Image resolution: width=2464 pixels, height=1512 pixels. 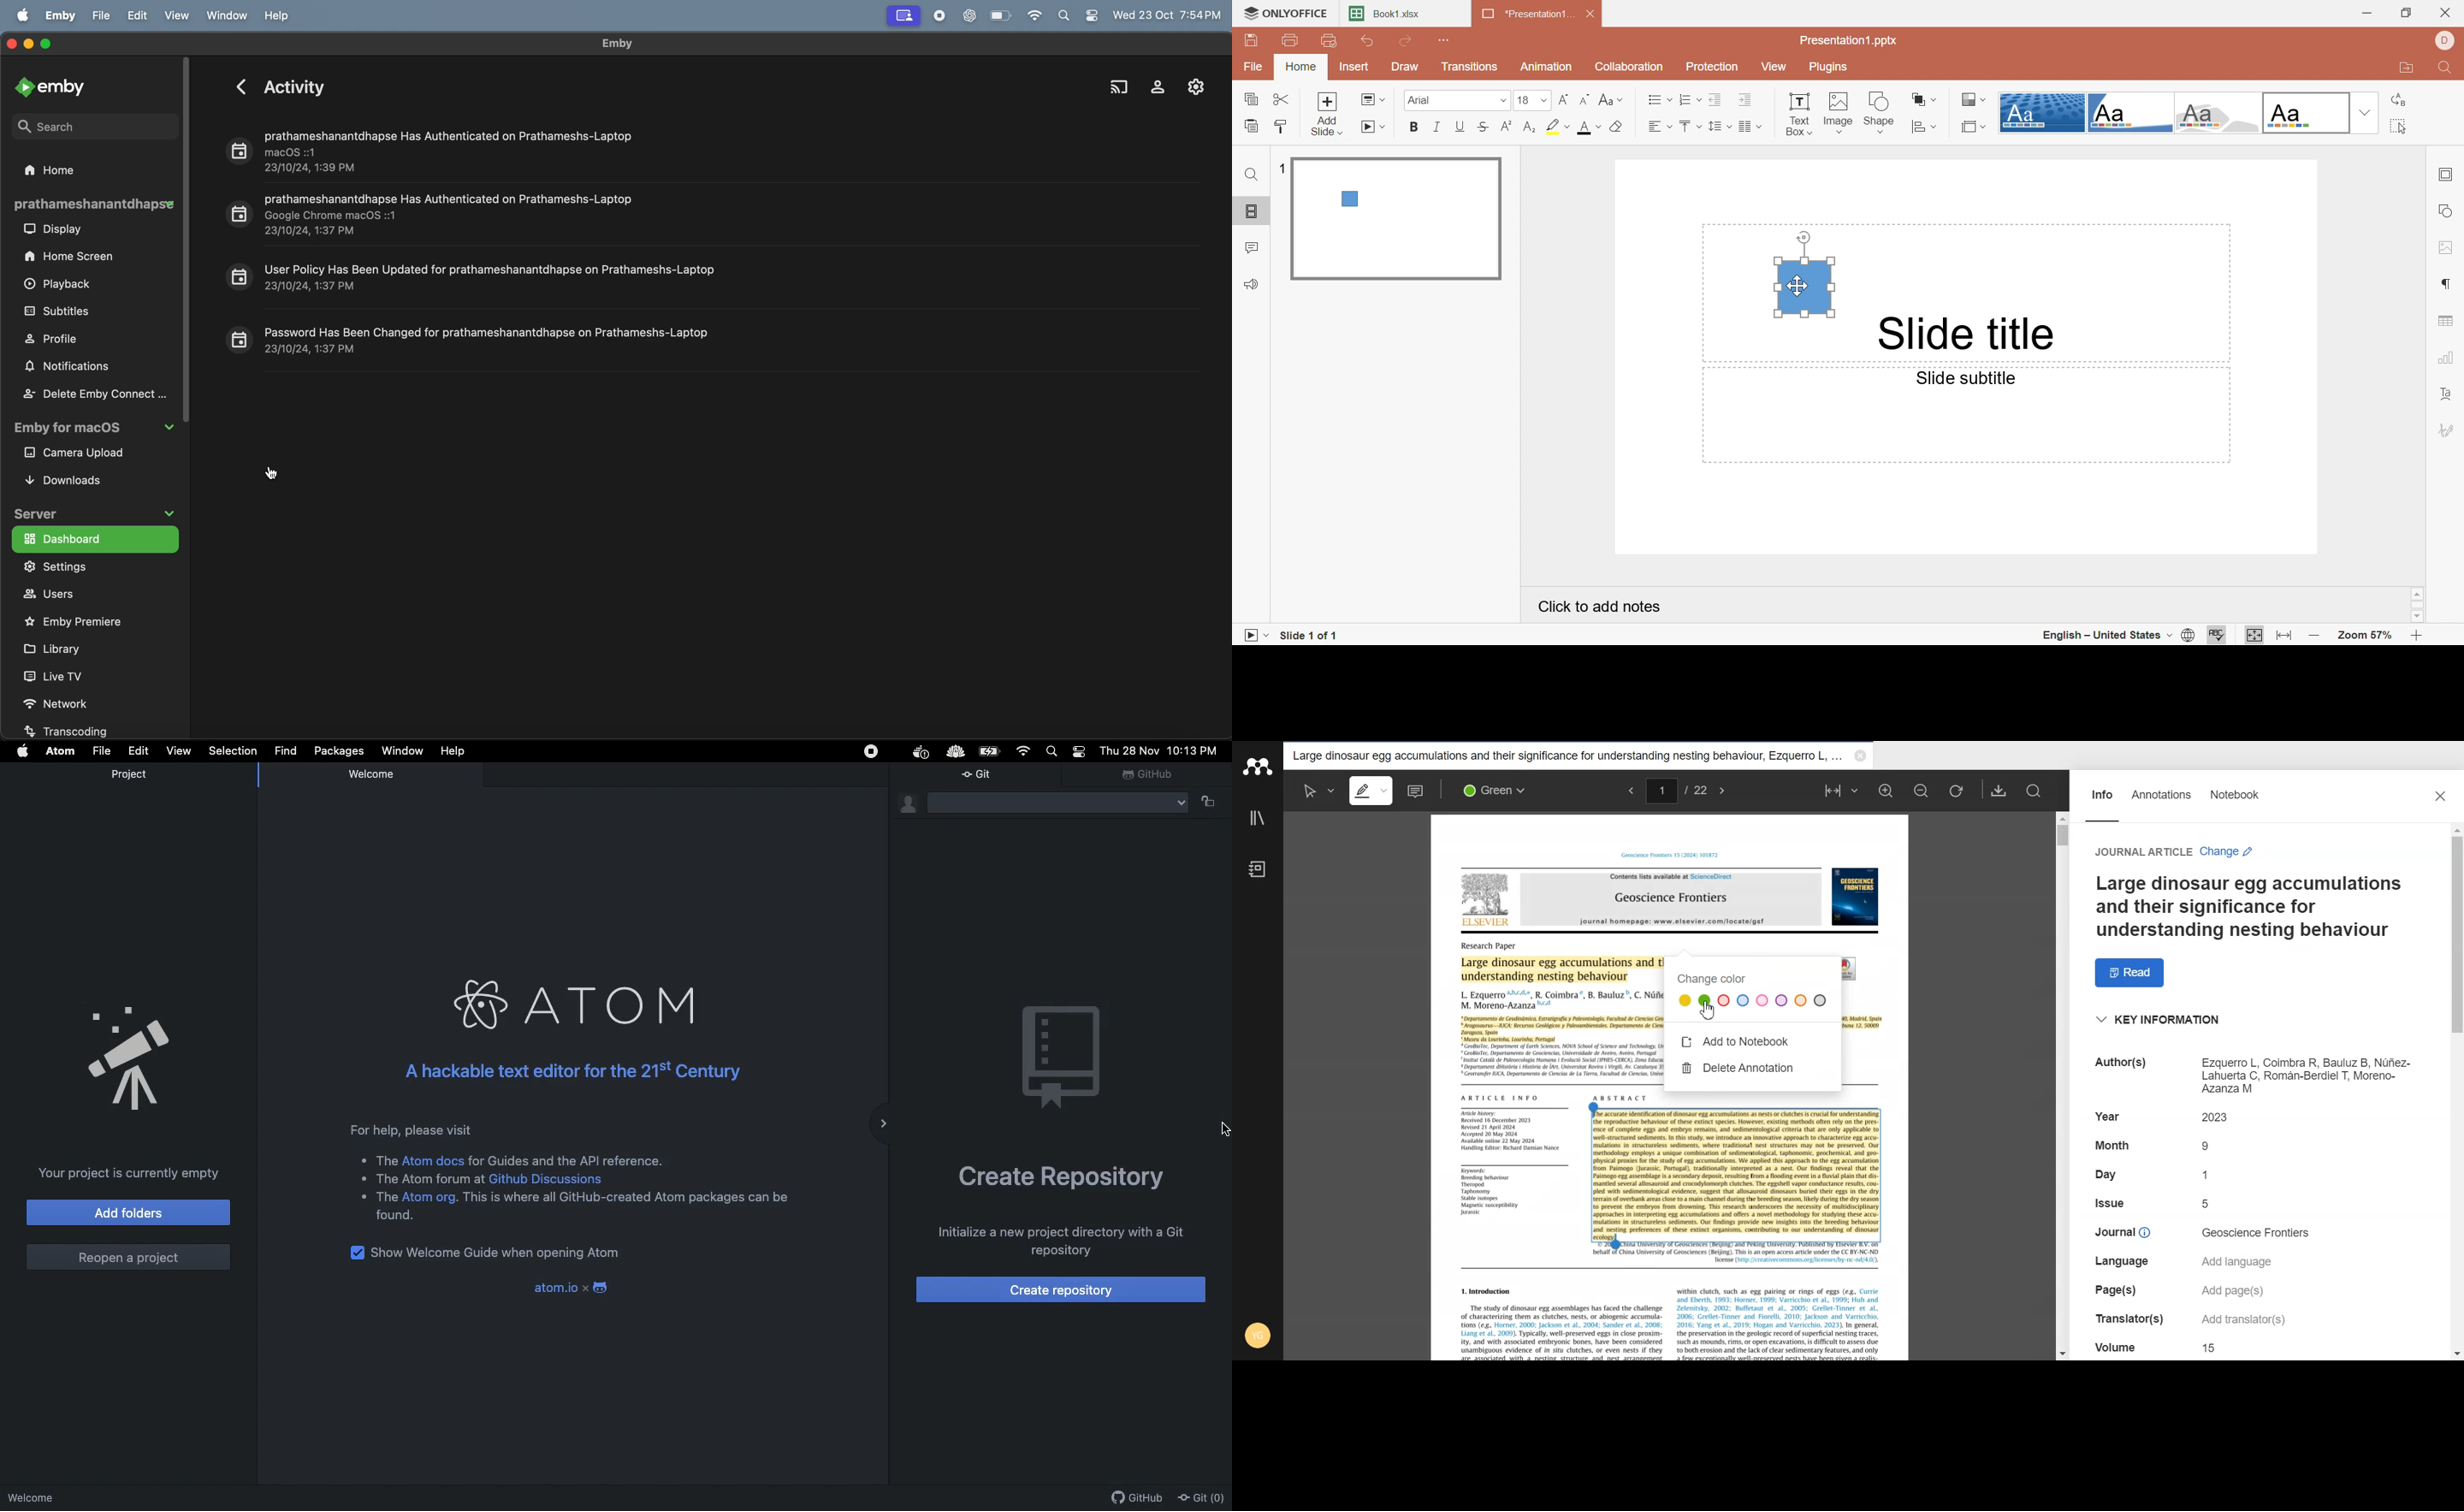 What do you see at coordinates (1592, 14) in the screenshot?
I see `Close` at bounding box center [1592, 14].